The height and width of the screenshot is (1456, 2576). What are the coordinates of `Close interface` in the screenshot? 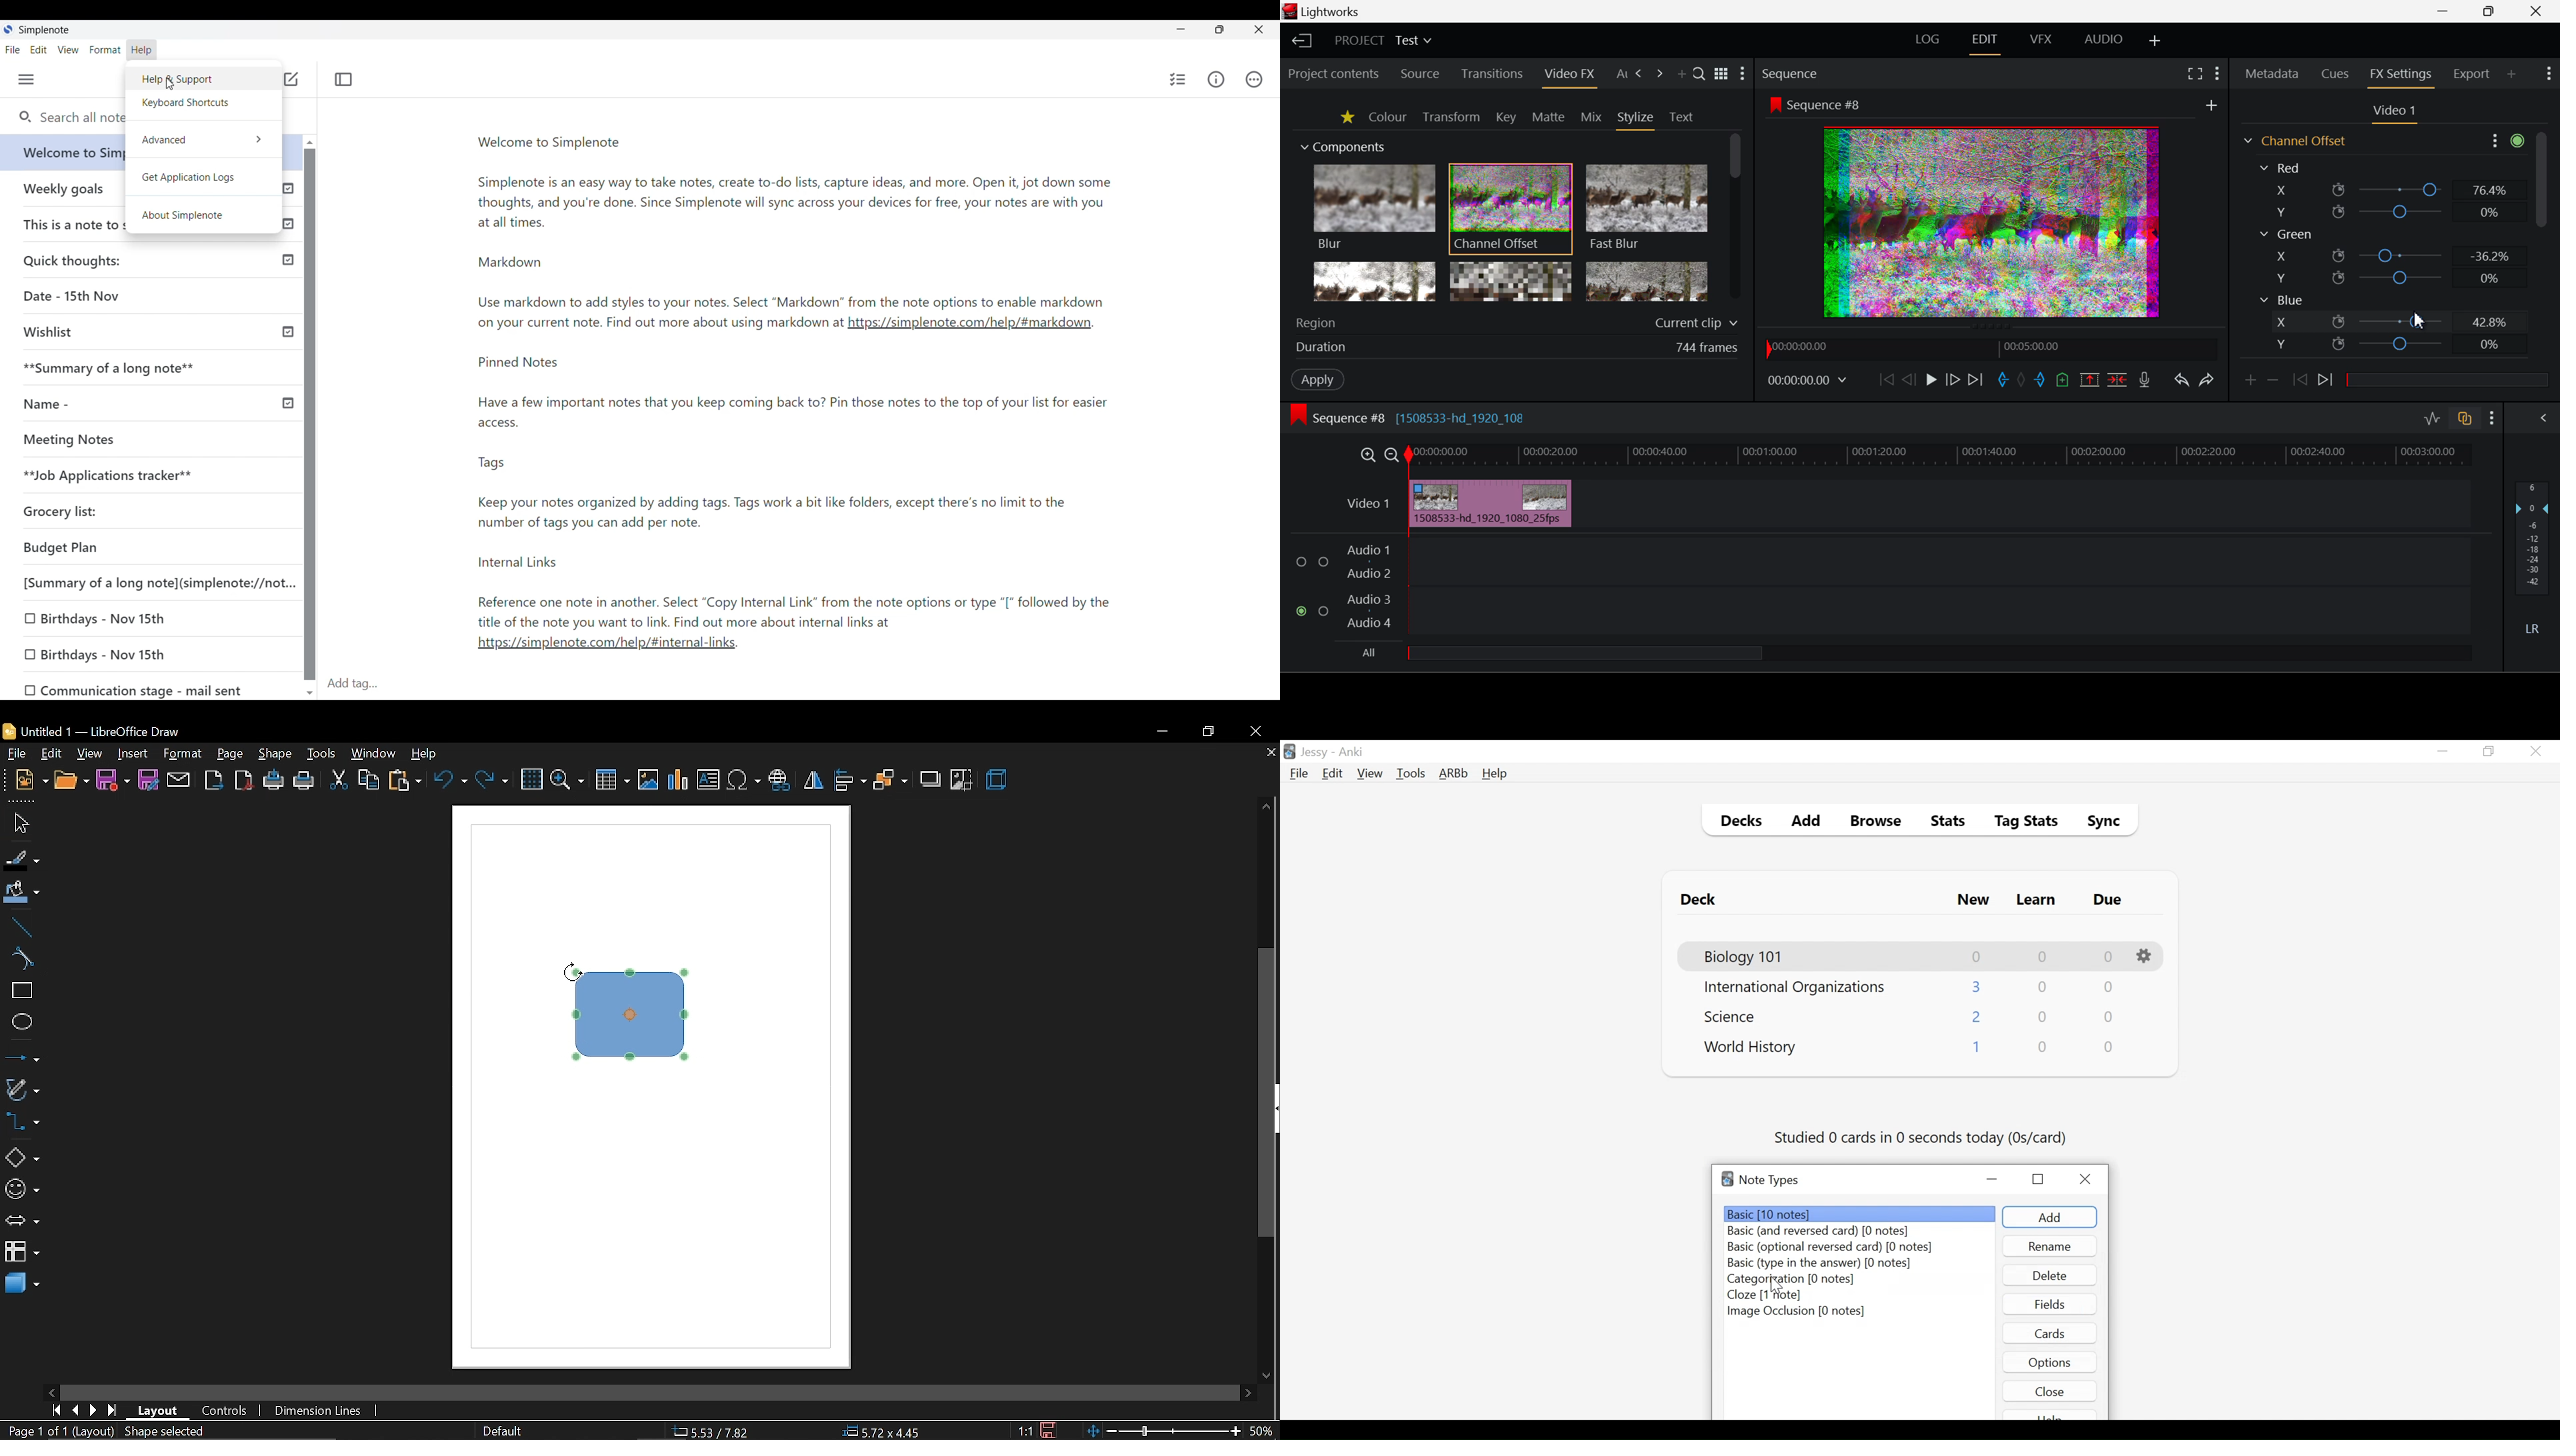 It's located at (1259, 29).